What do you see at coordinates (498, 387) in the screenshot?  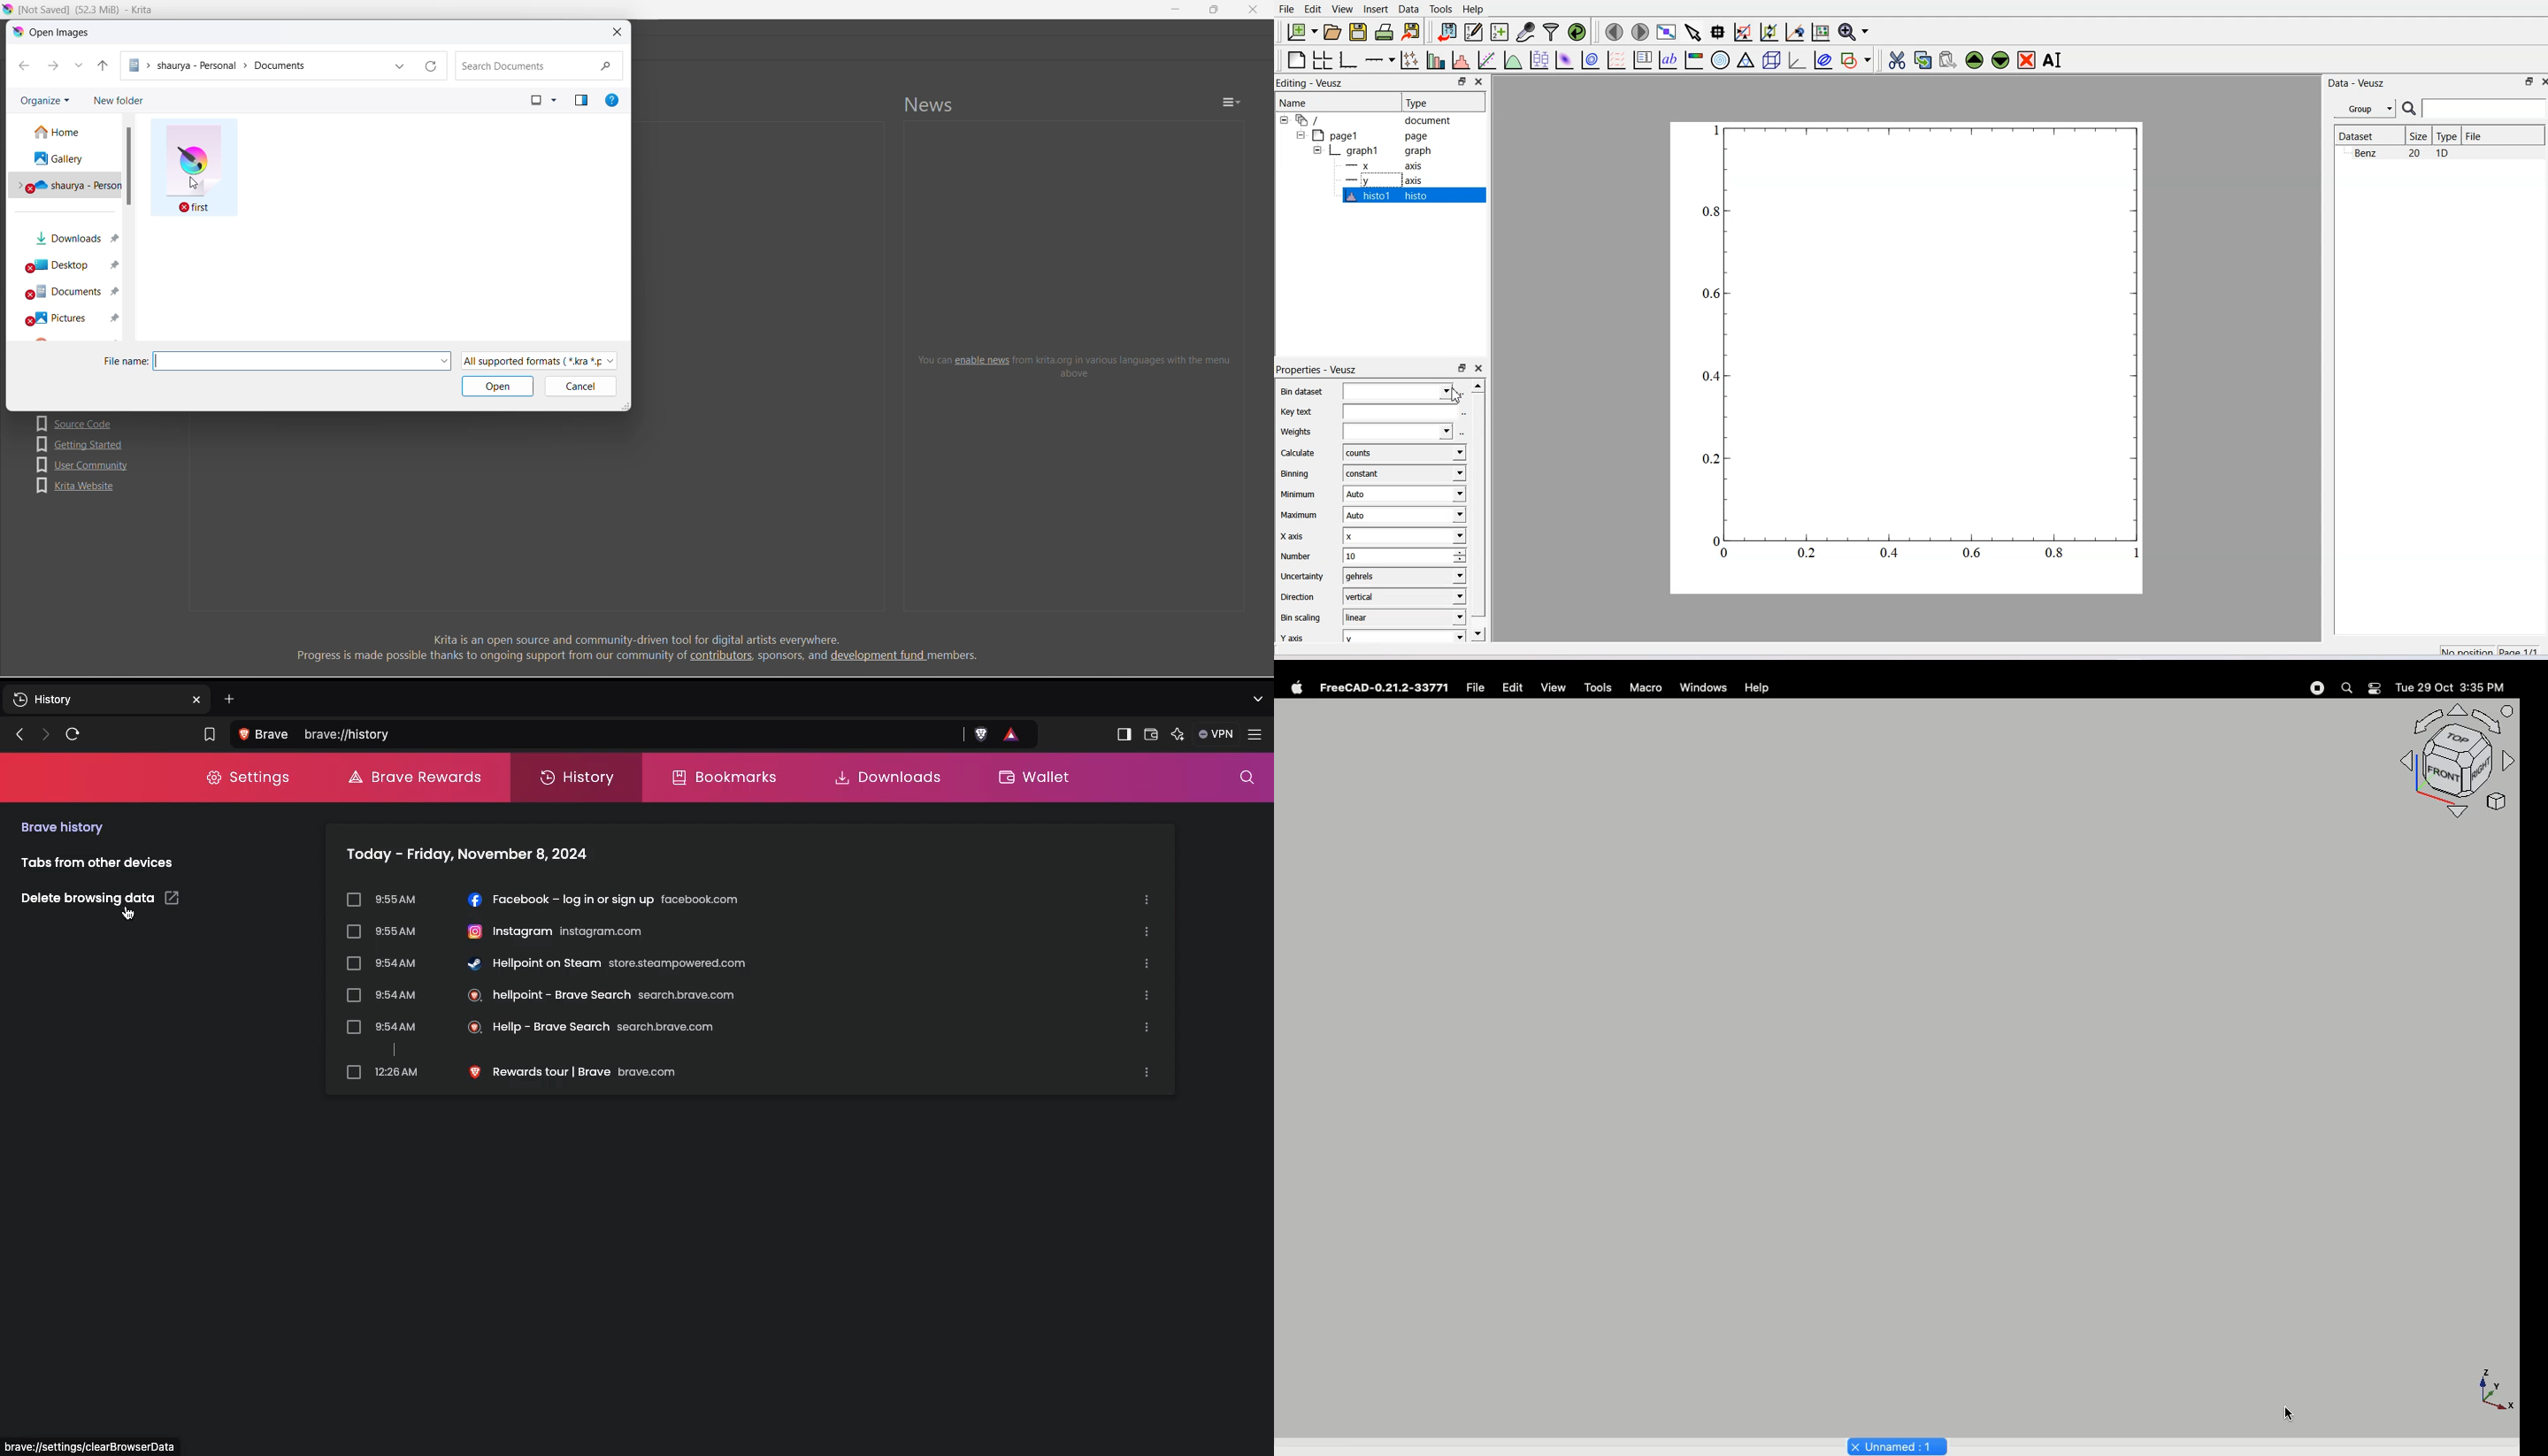 I see `open` at bounding box center [498, 387].